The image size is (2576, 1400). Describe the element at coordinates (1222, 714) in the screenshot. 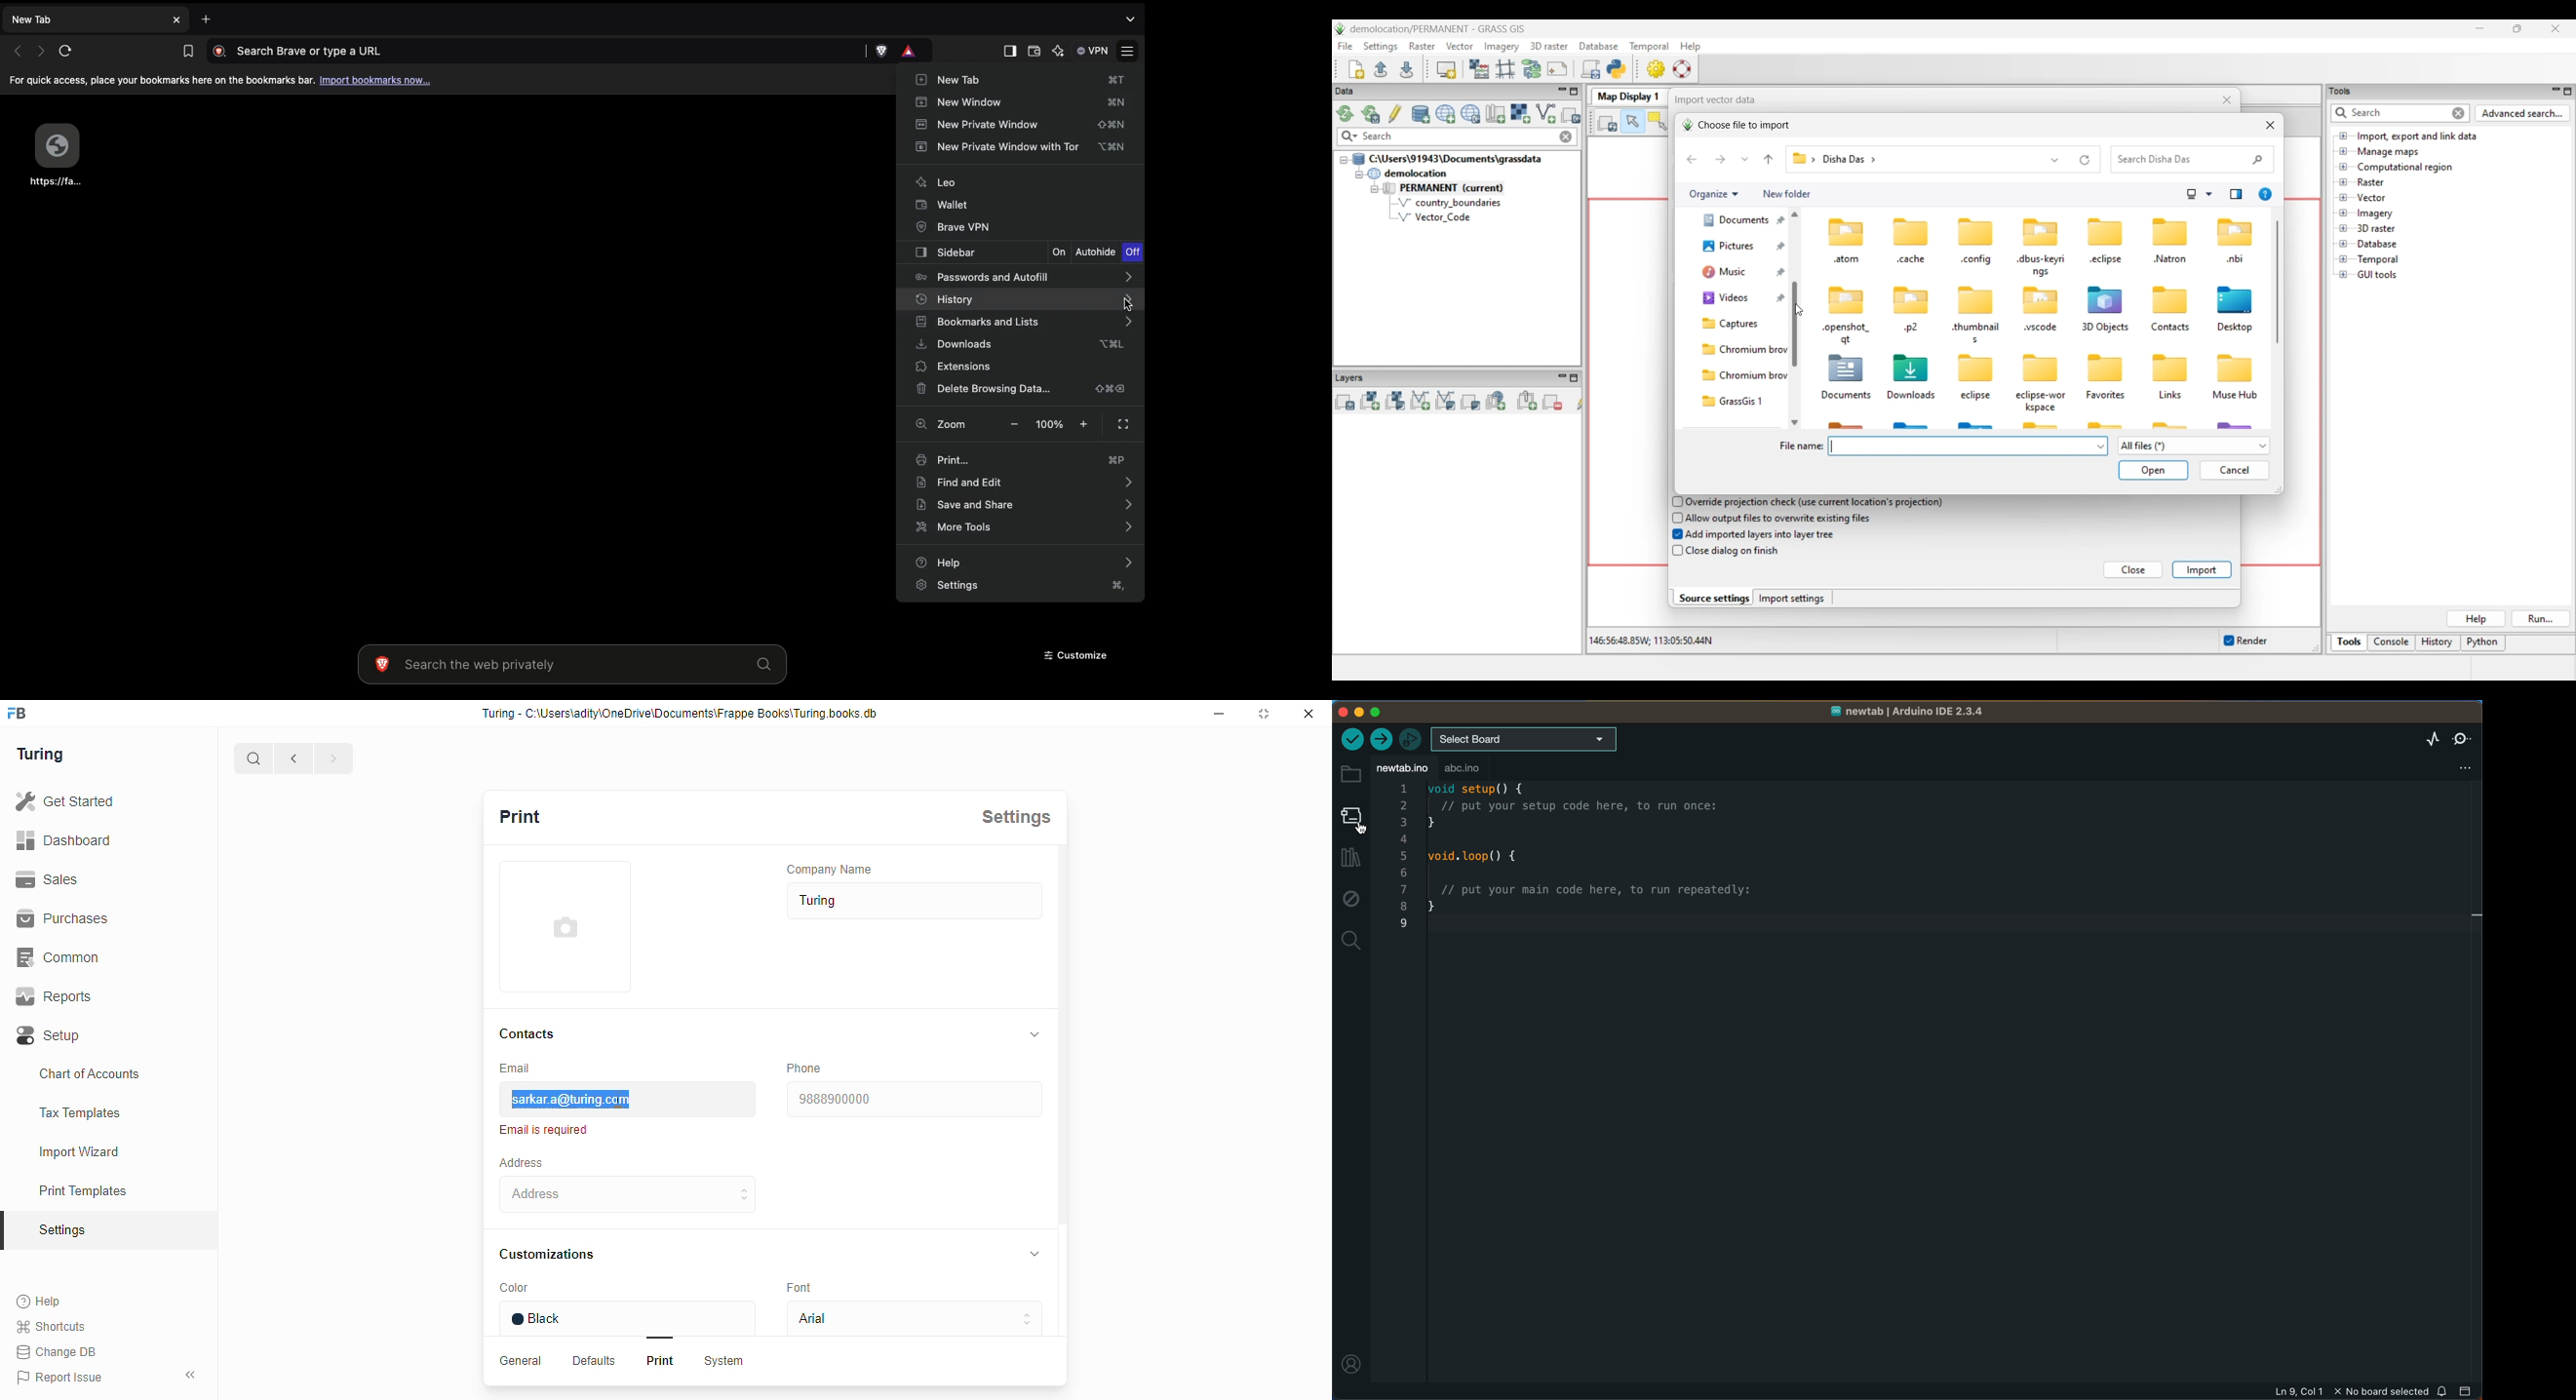

I see `minimise` at that location.